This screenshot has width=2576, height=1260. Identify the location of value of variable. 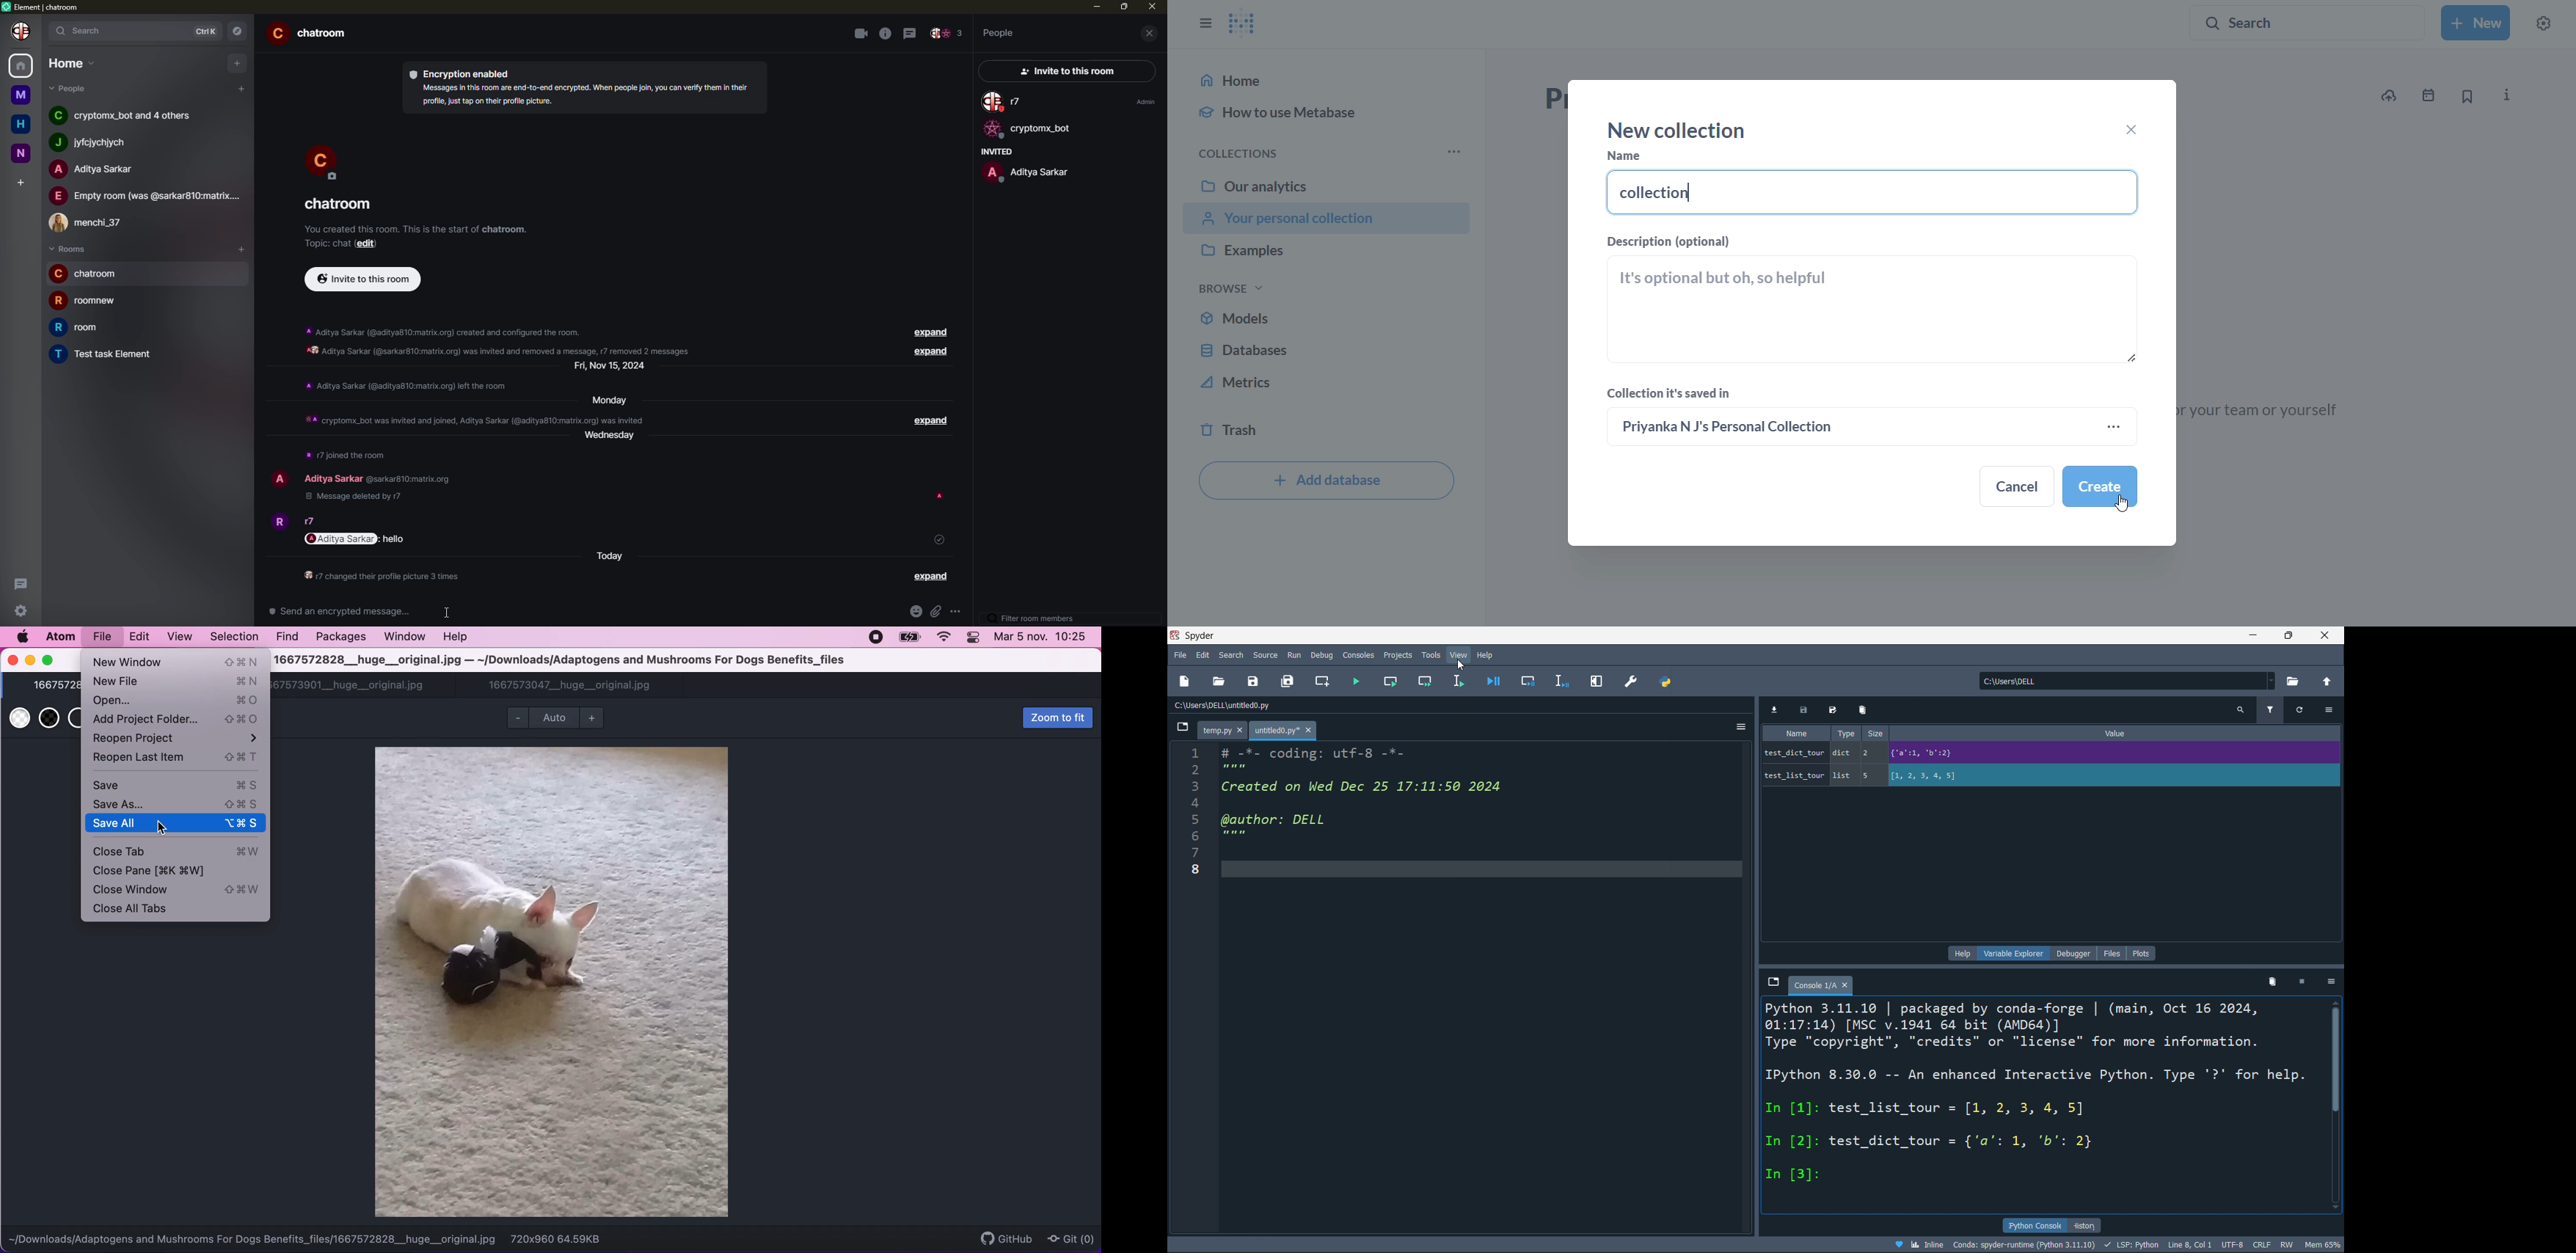
(2113, 775).